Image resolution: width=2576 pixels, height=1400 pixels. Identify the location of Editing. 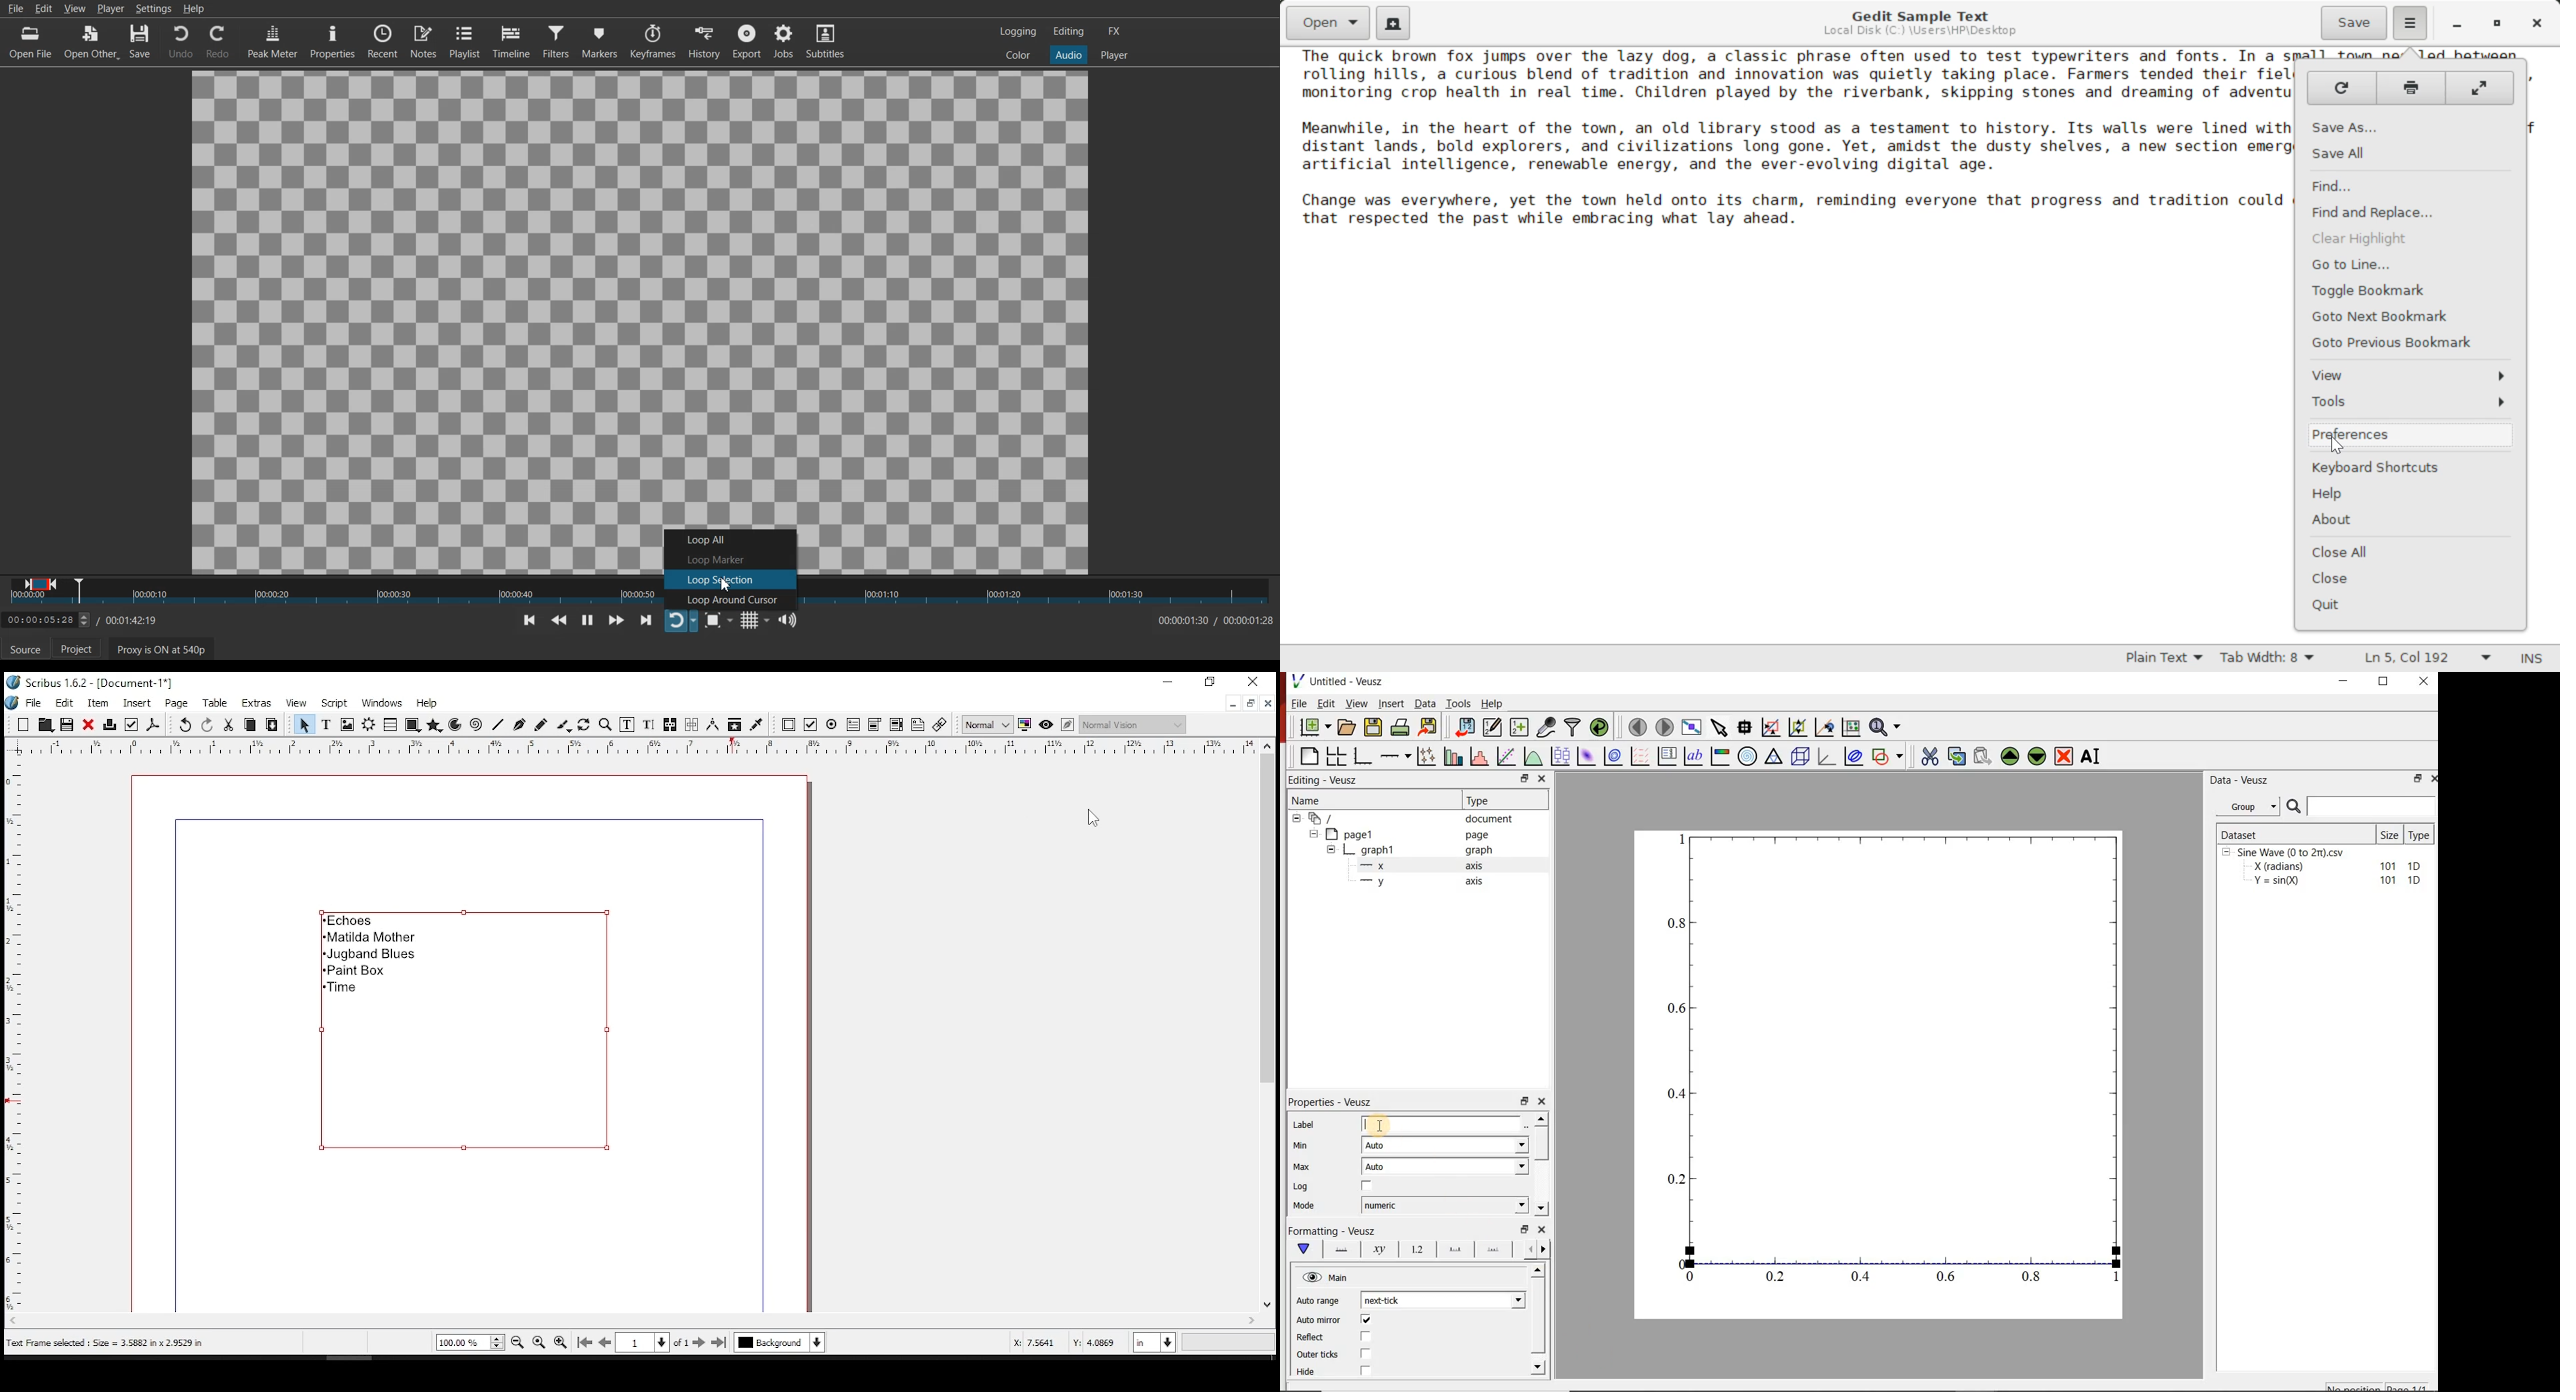
(1069, 31).